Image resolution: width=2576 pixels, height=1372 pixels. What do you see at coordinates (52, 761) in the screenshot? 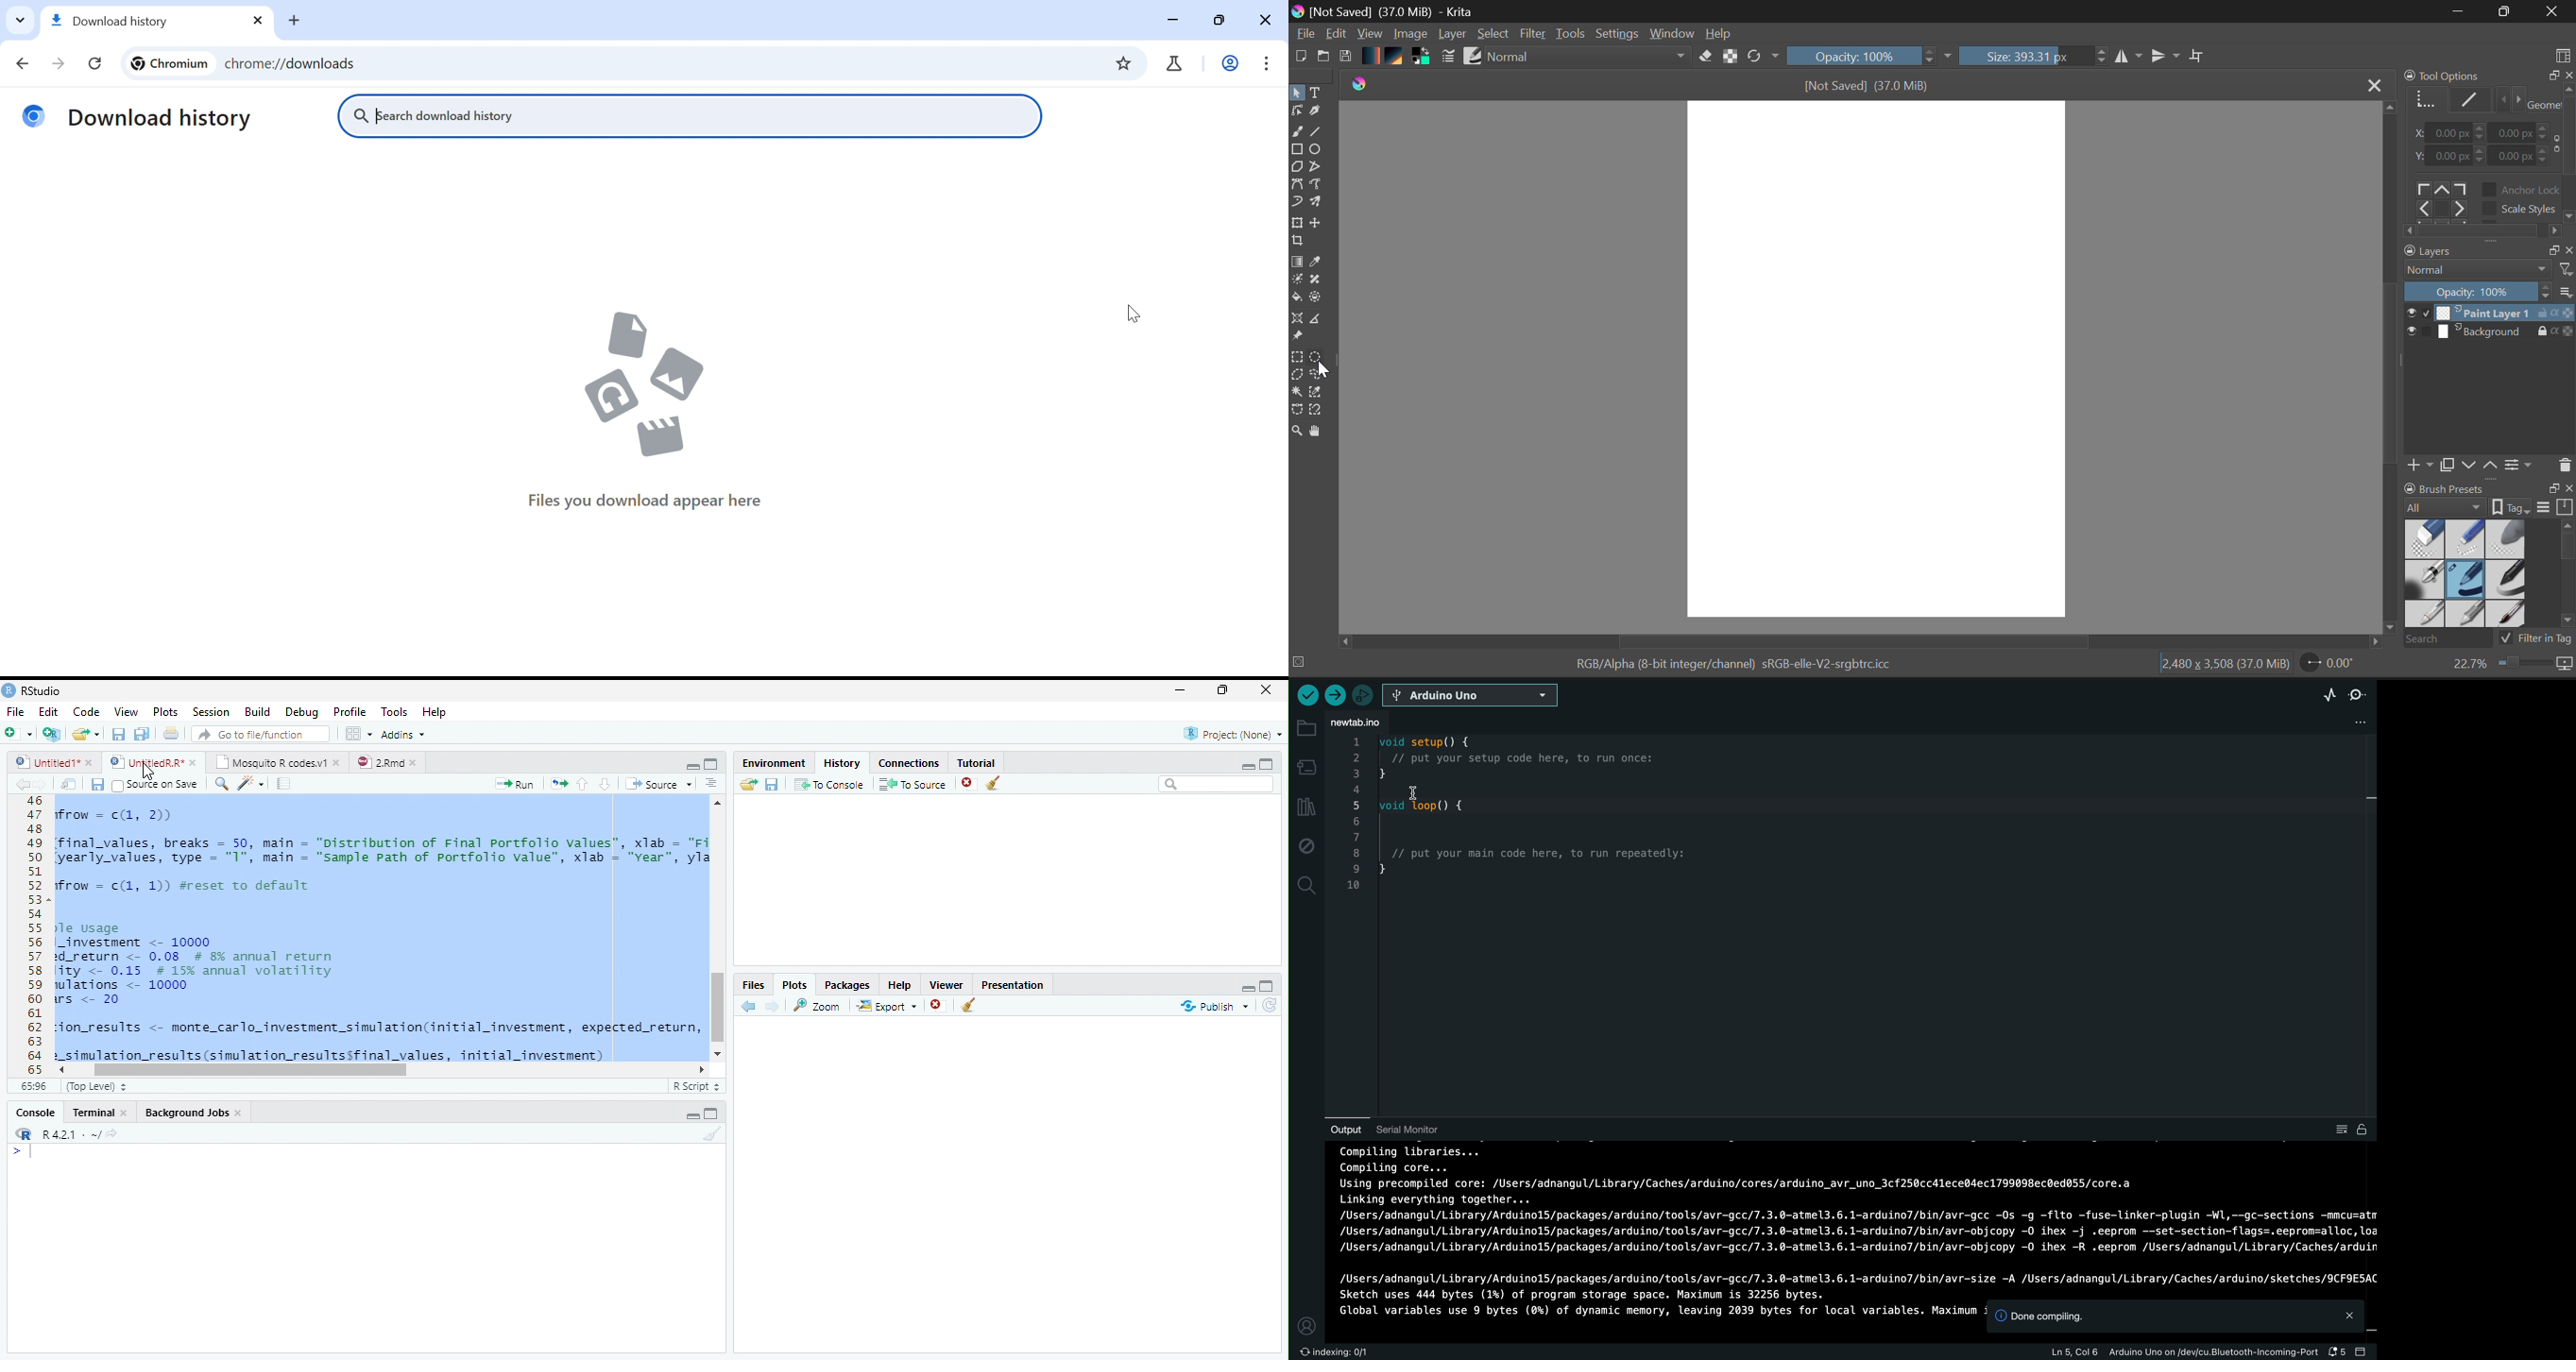
I see `Untited1*` at bounding box center [52, 761].